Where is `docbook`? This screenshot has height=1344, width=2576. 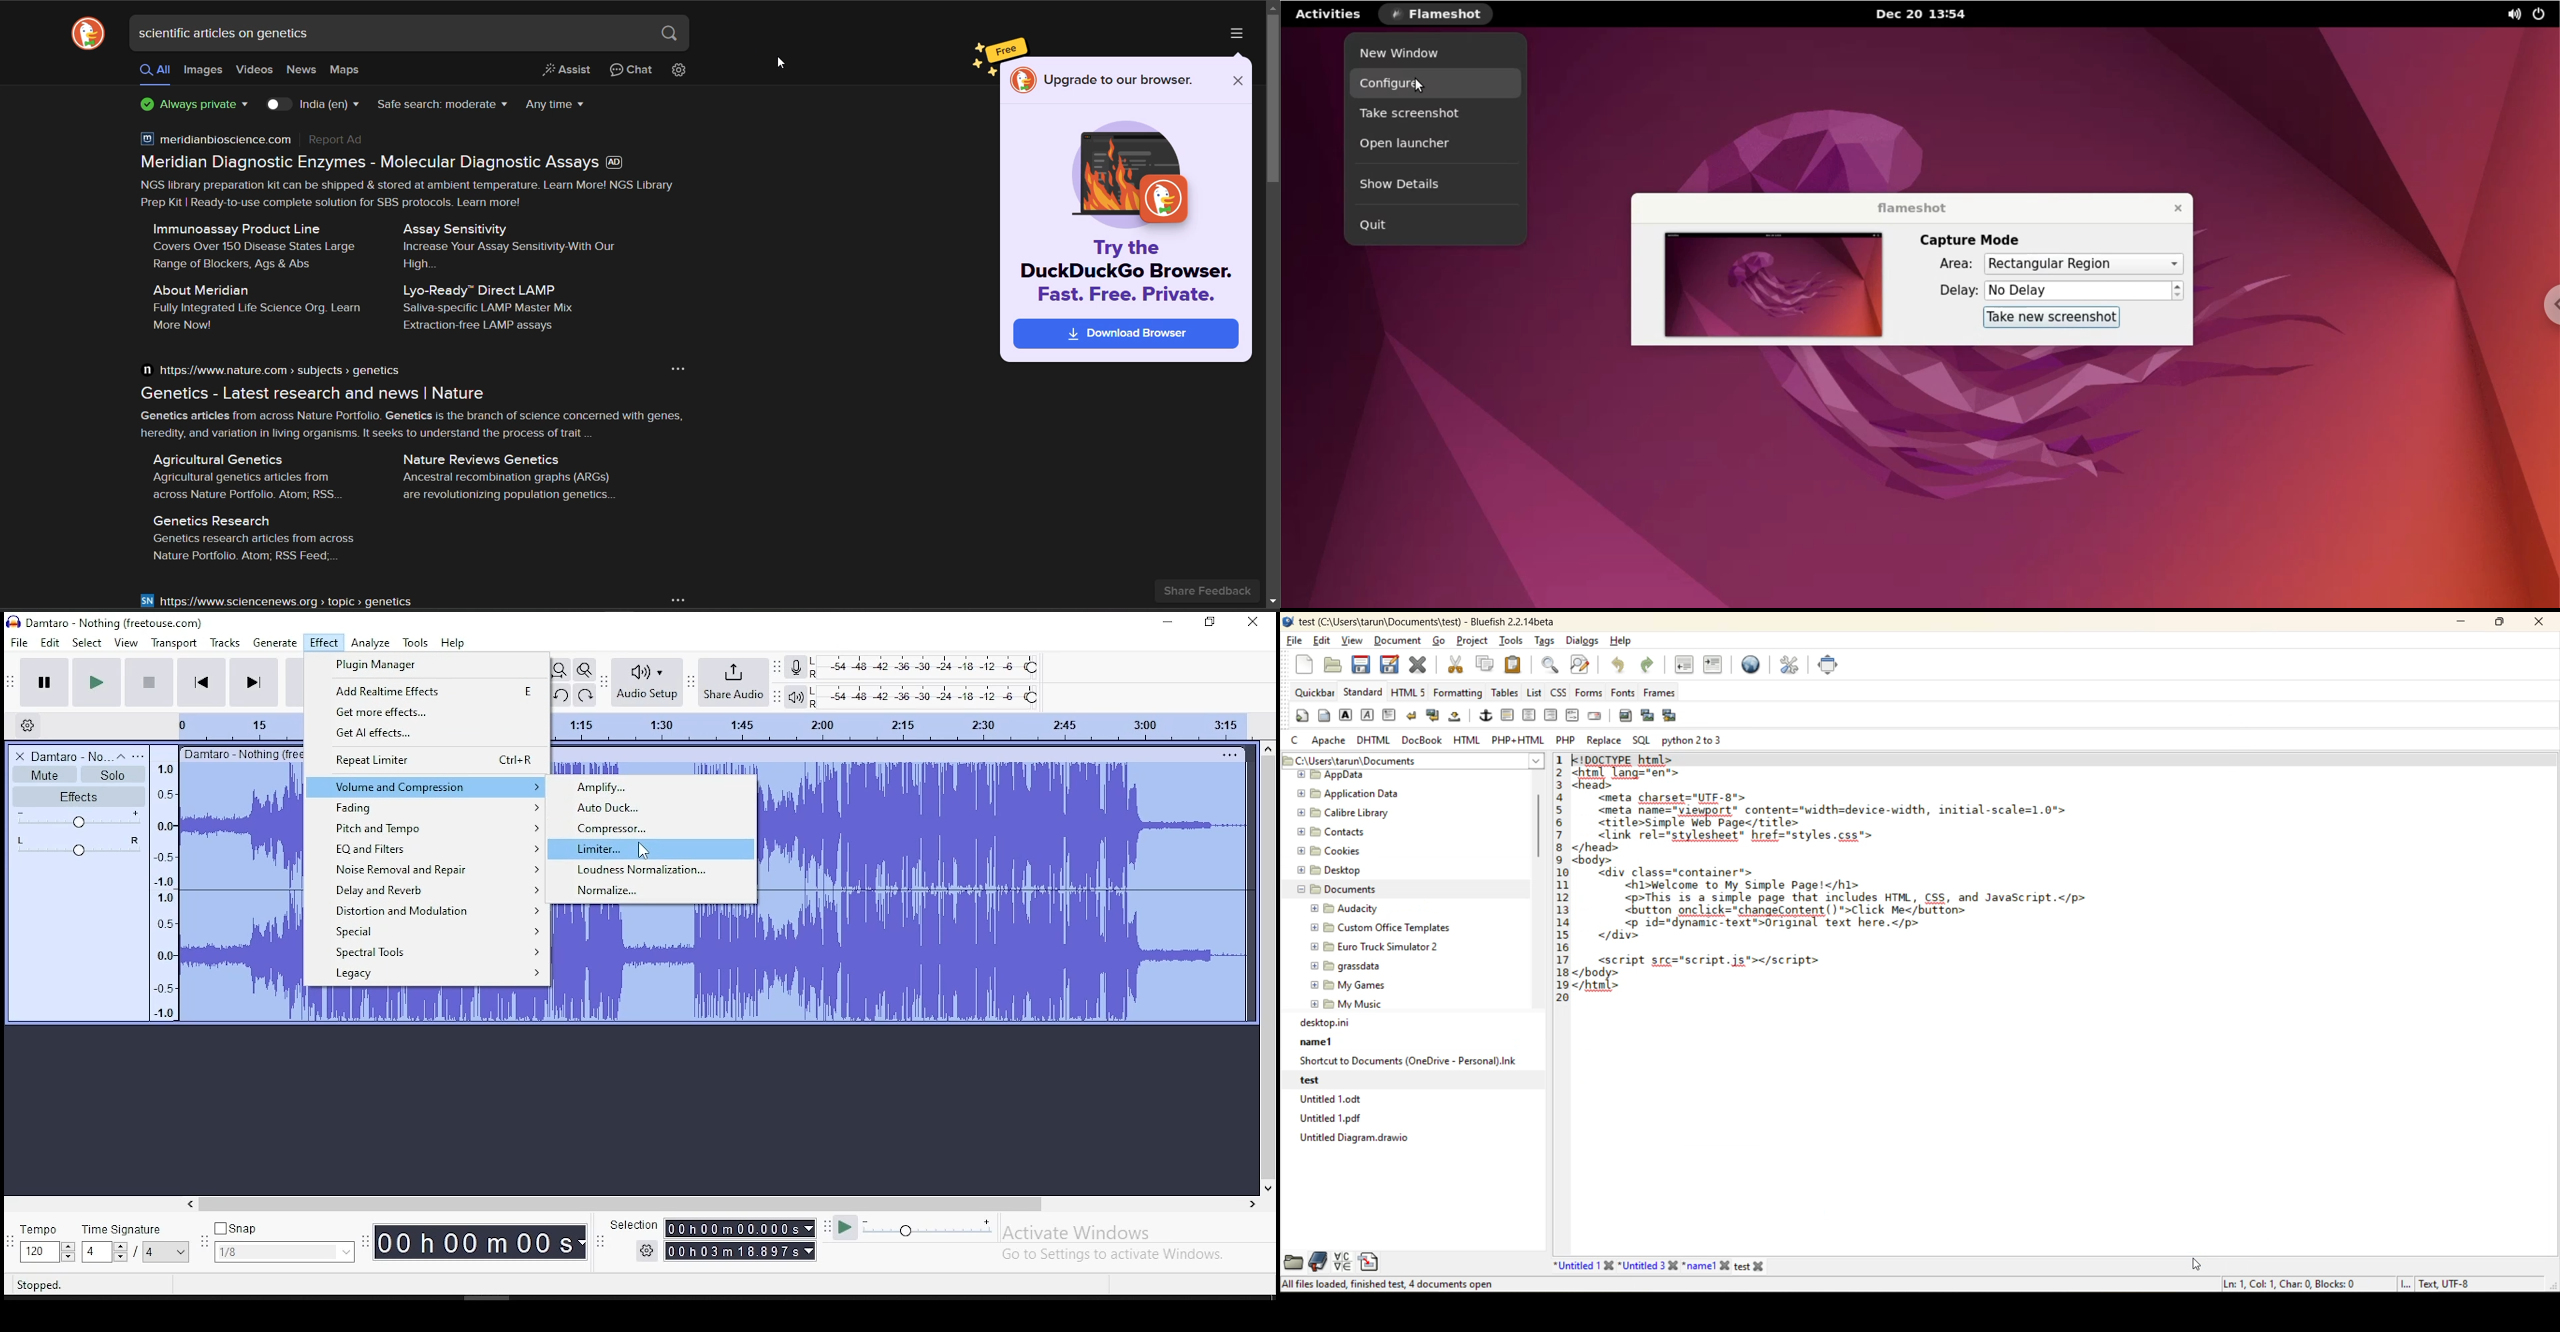 docbook is located at coordinates (1423, 741).